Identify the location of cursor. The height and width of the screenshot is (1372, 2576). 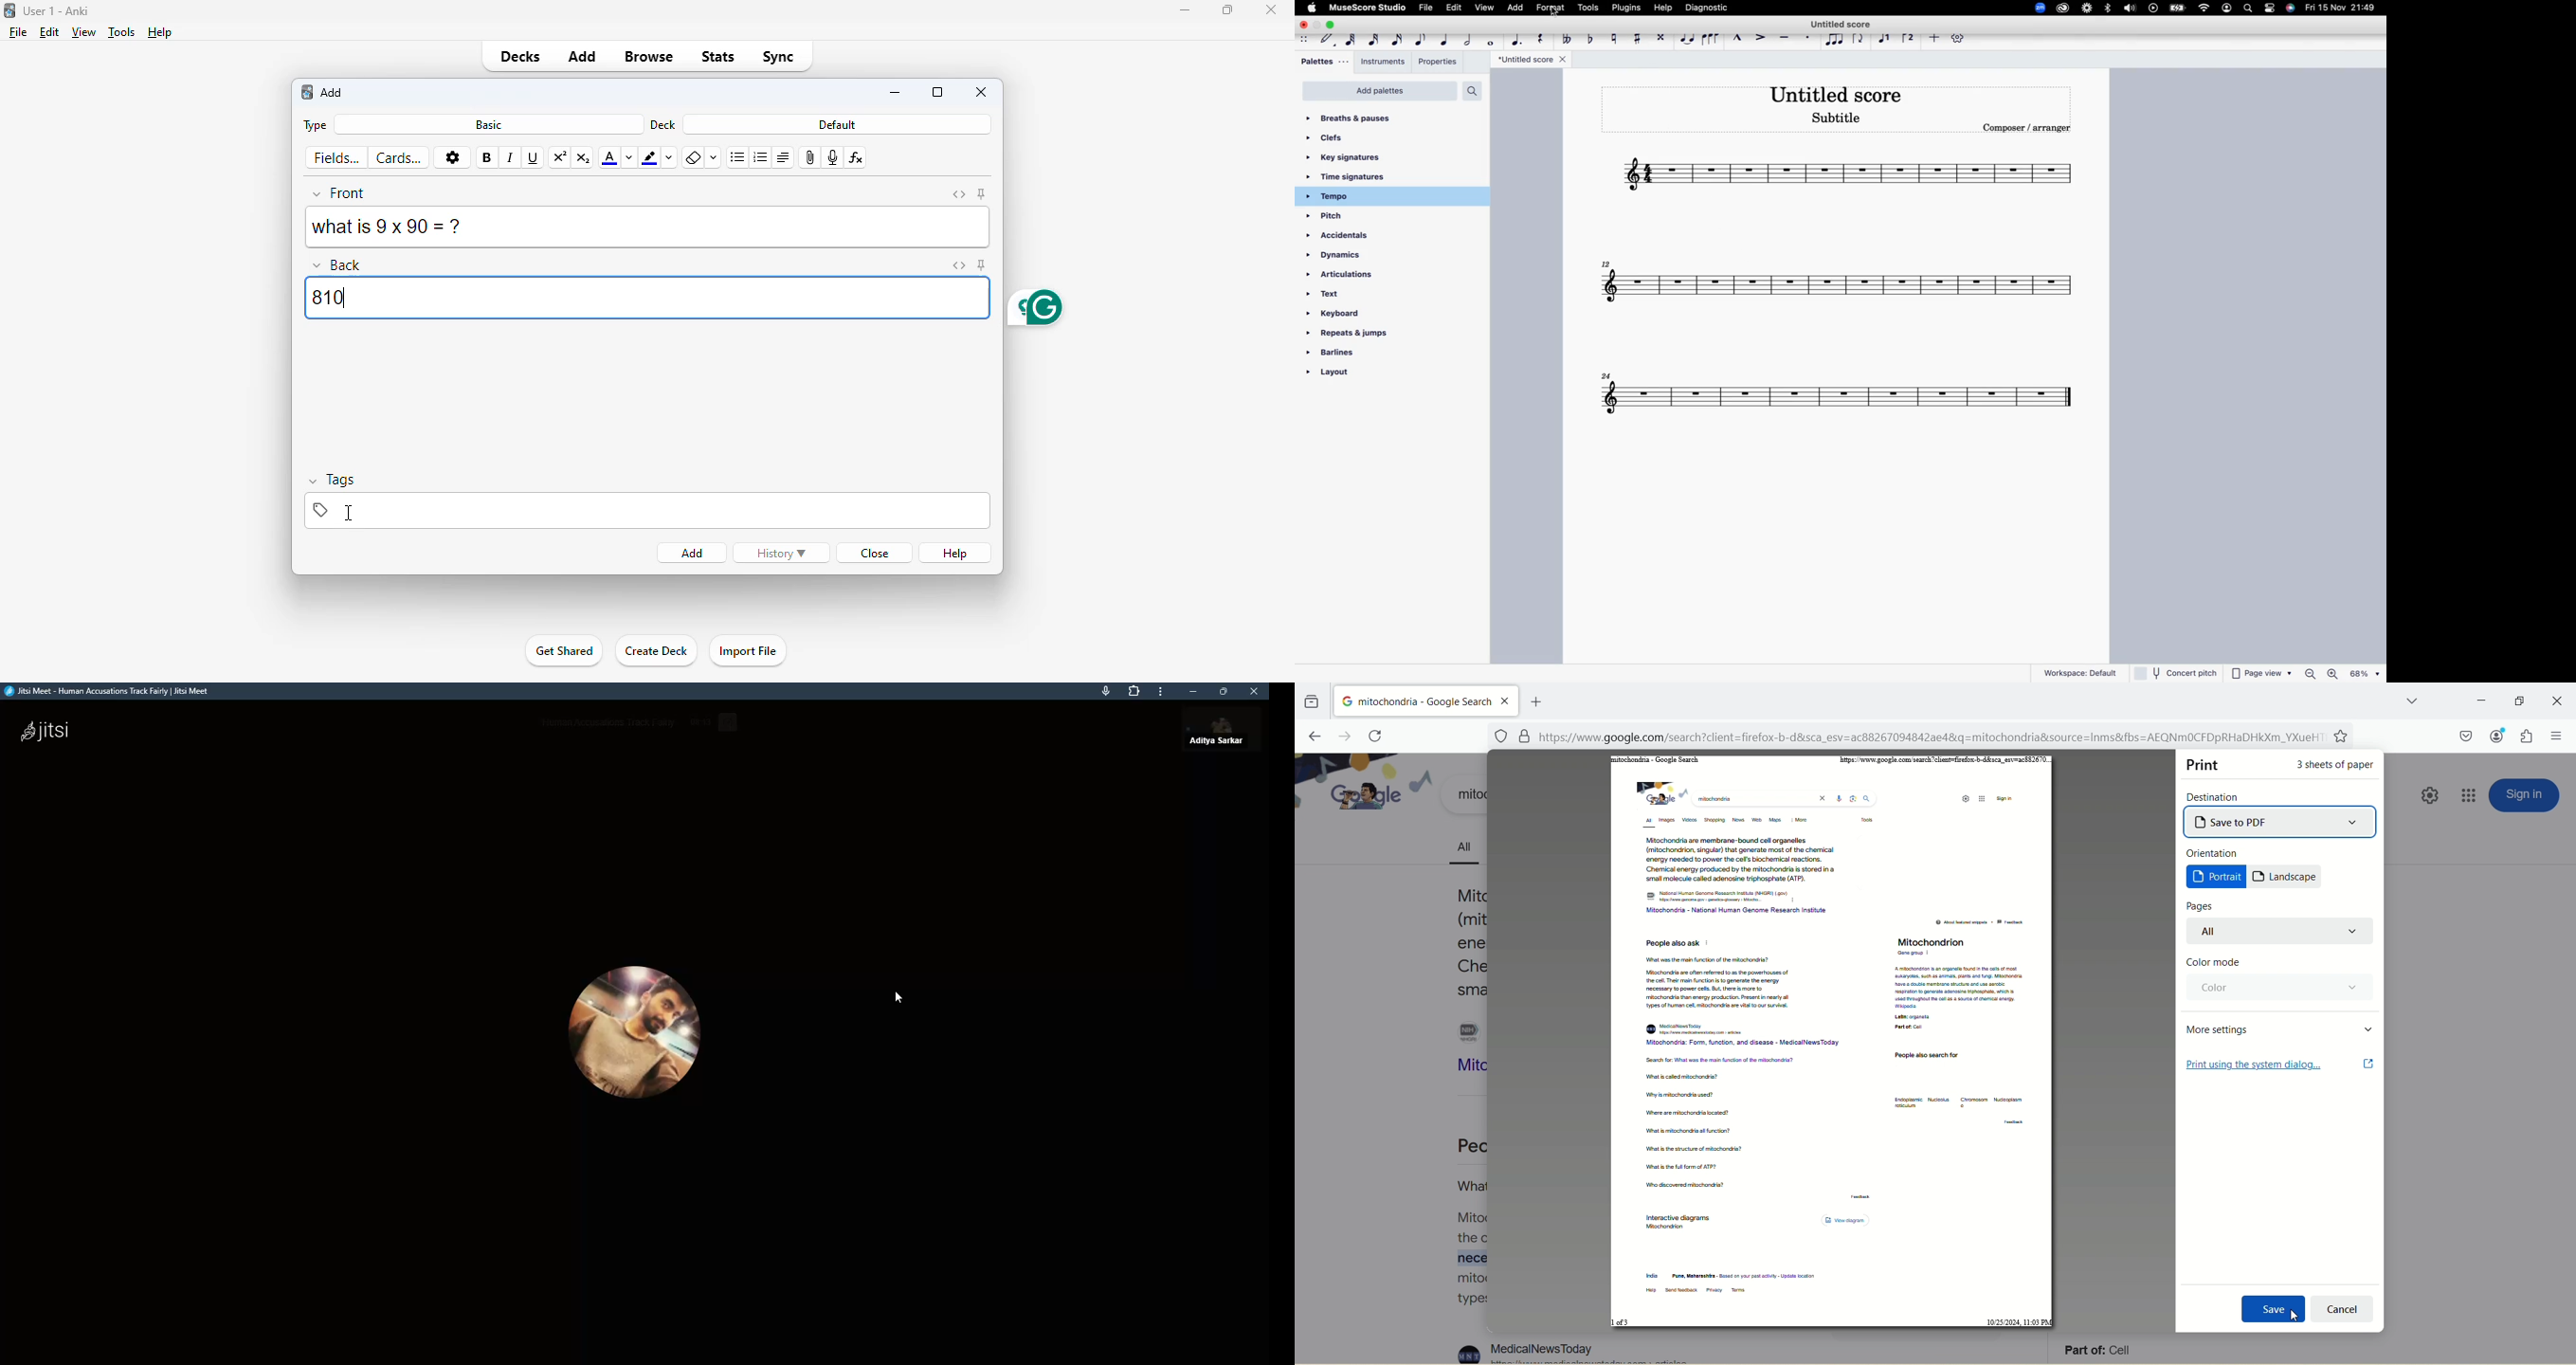
(351, 514).